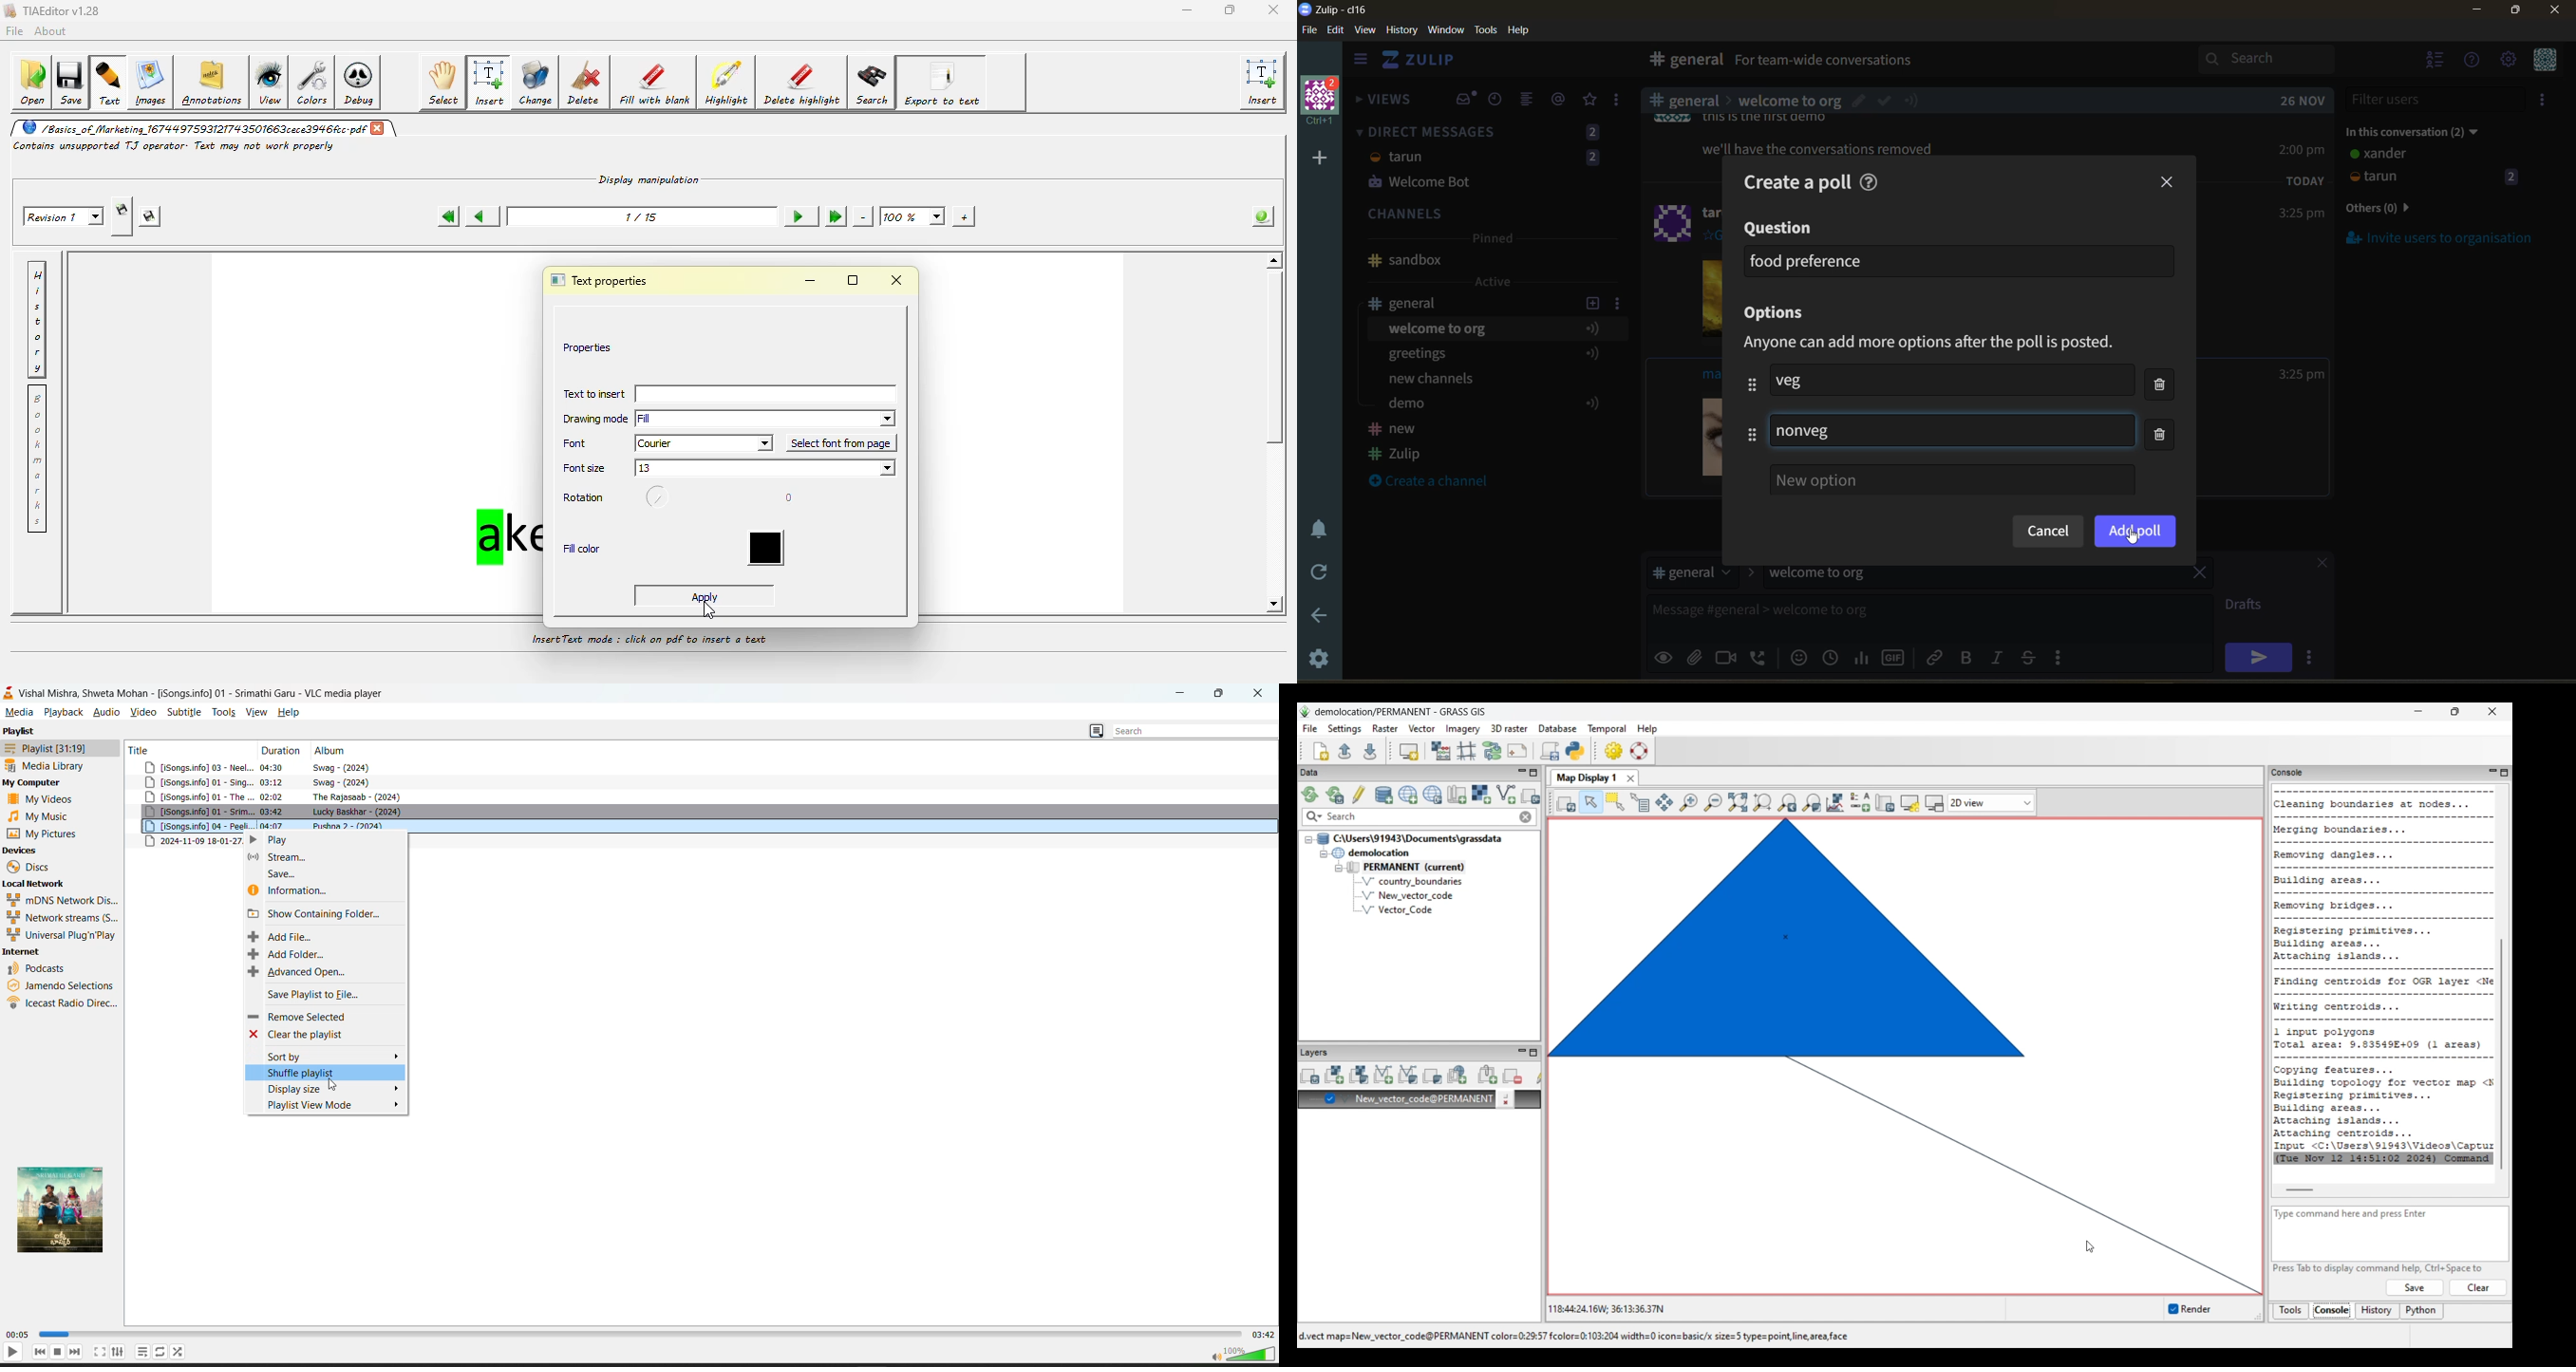 This screenshot has height=1372, width=2576. I want to click on link, so click(1936, 657).